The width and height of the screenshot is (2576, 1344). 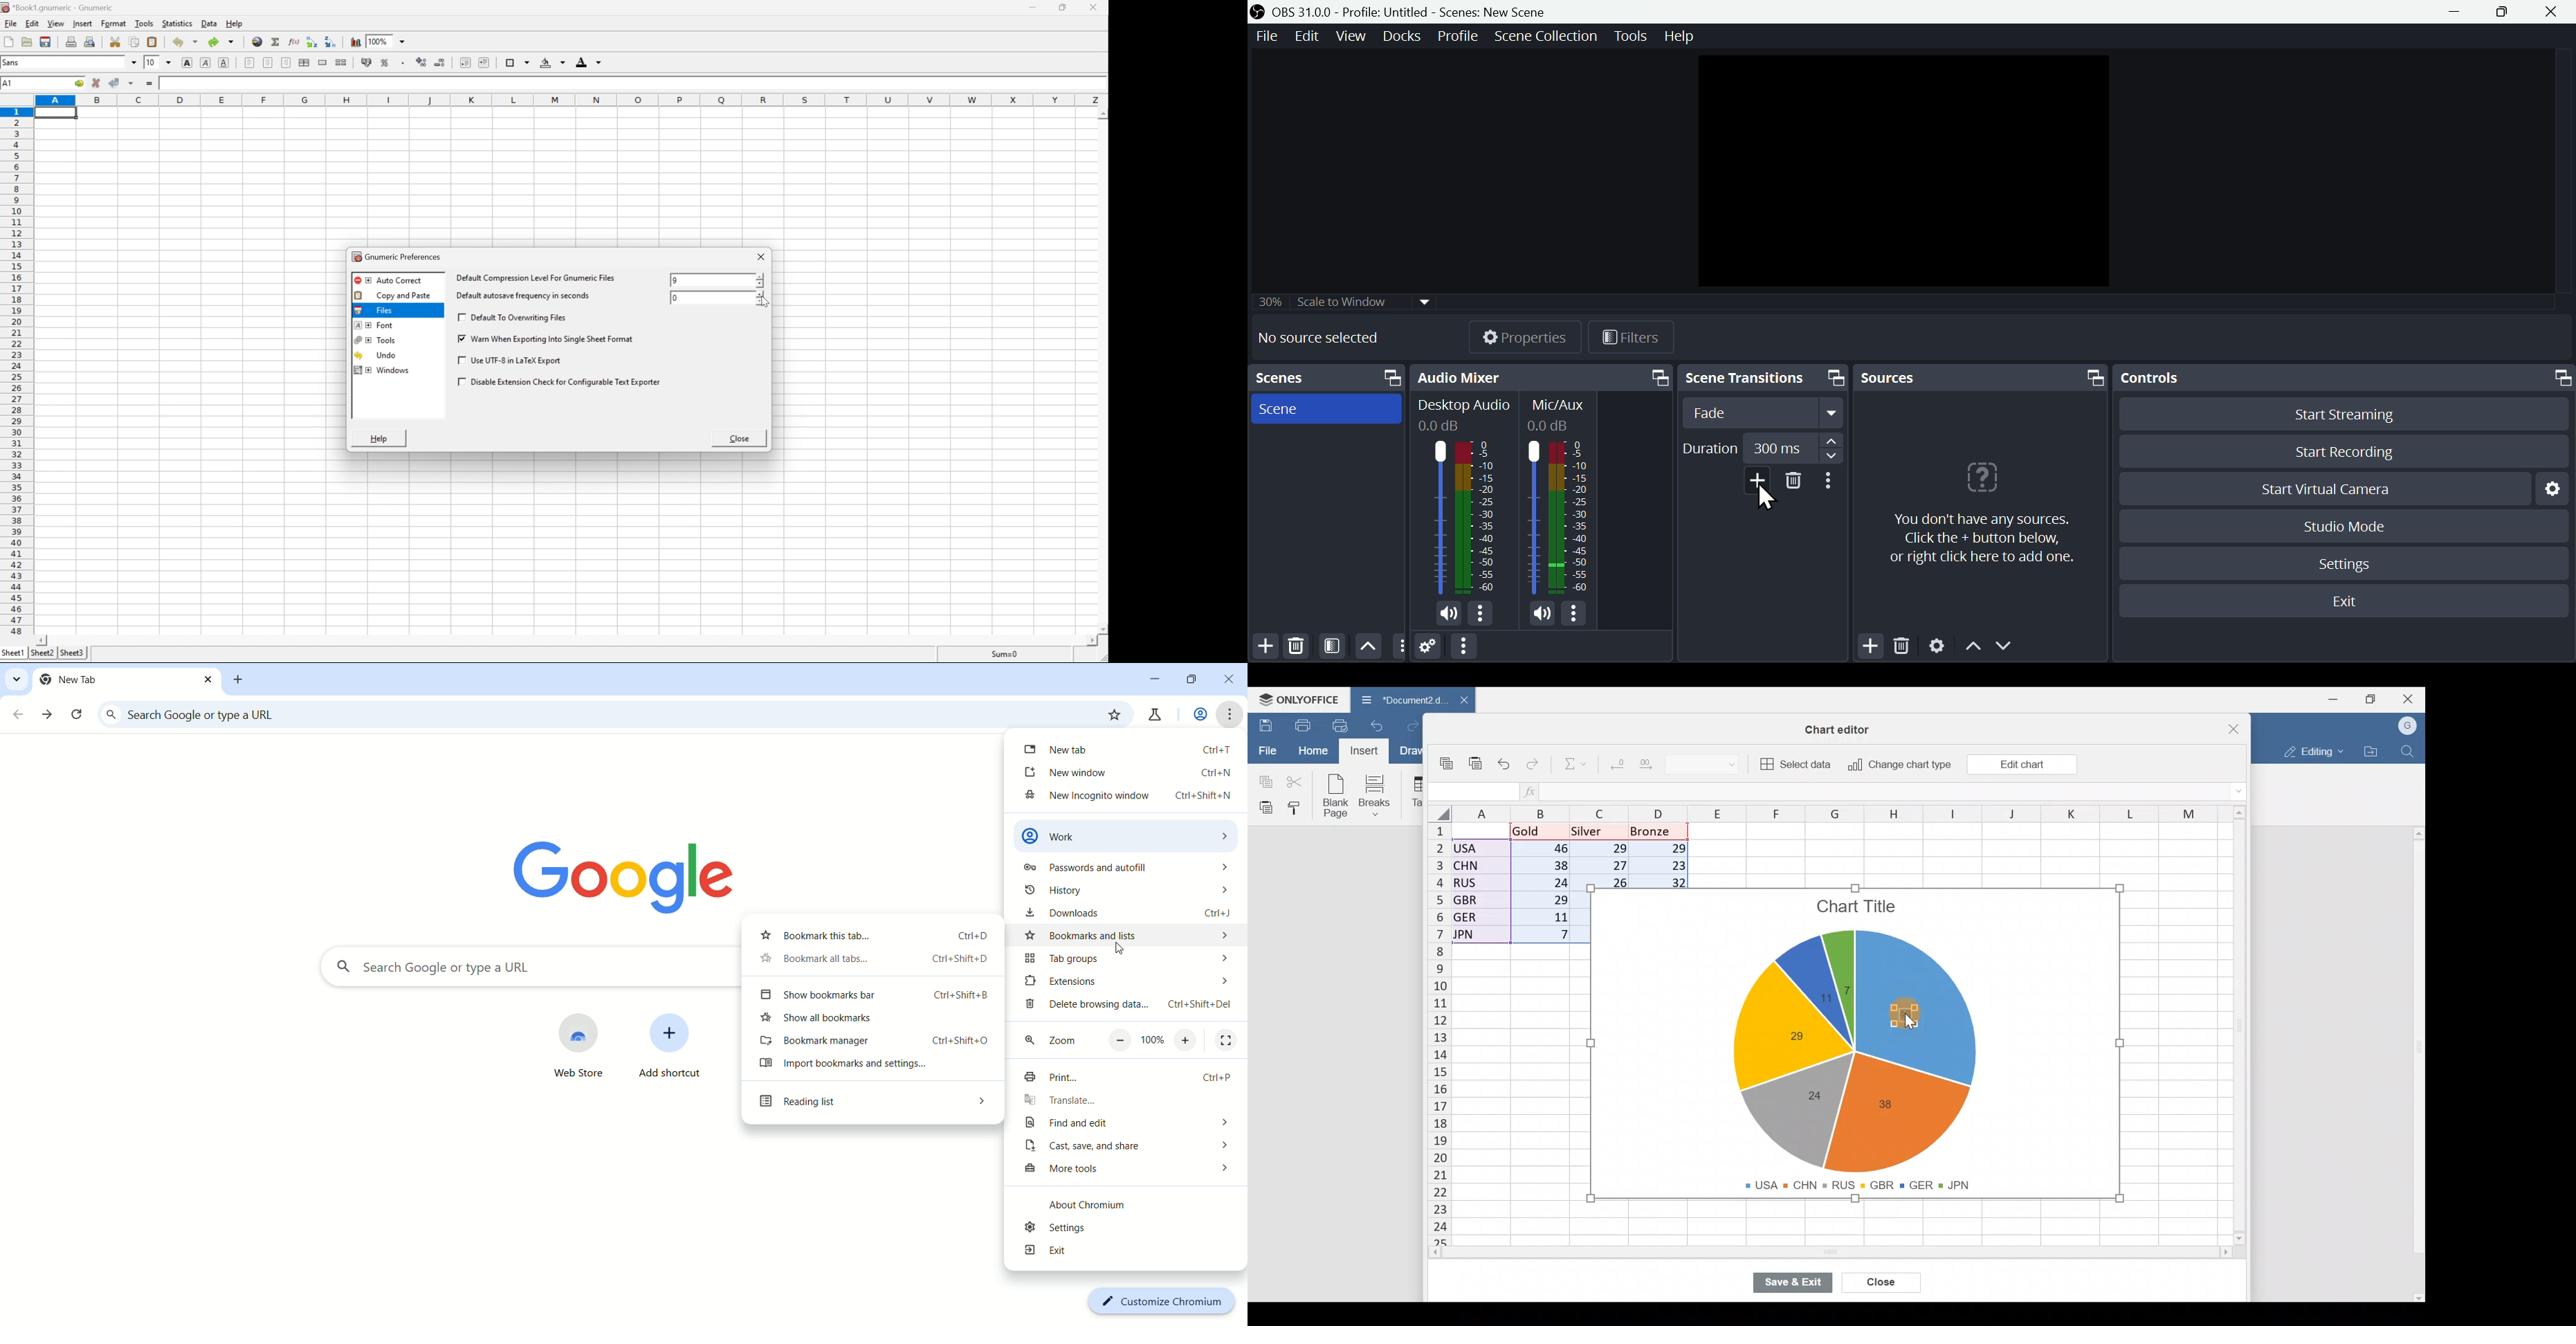 What do you see at coordinates (356, 41) in the screenshot?
I see `insert chart` at bounding box center [356, 41].